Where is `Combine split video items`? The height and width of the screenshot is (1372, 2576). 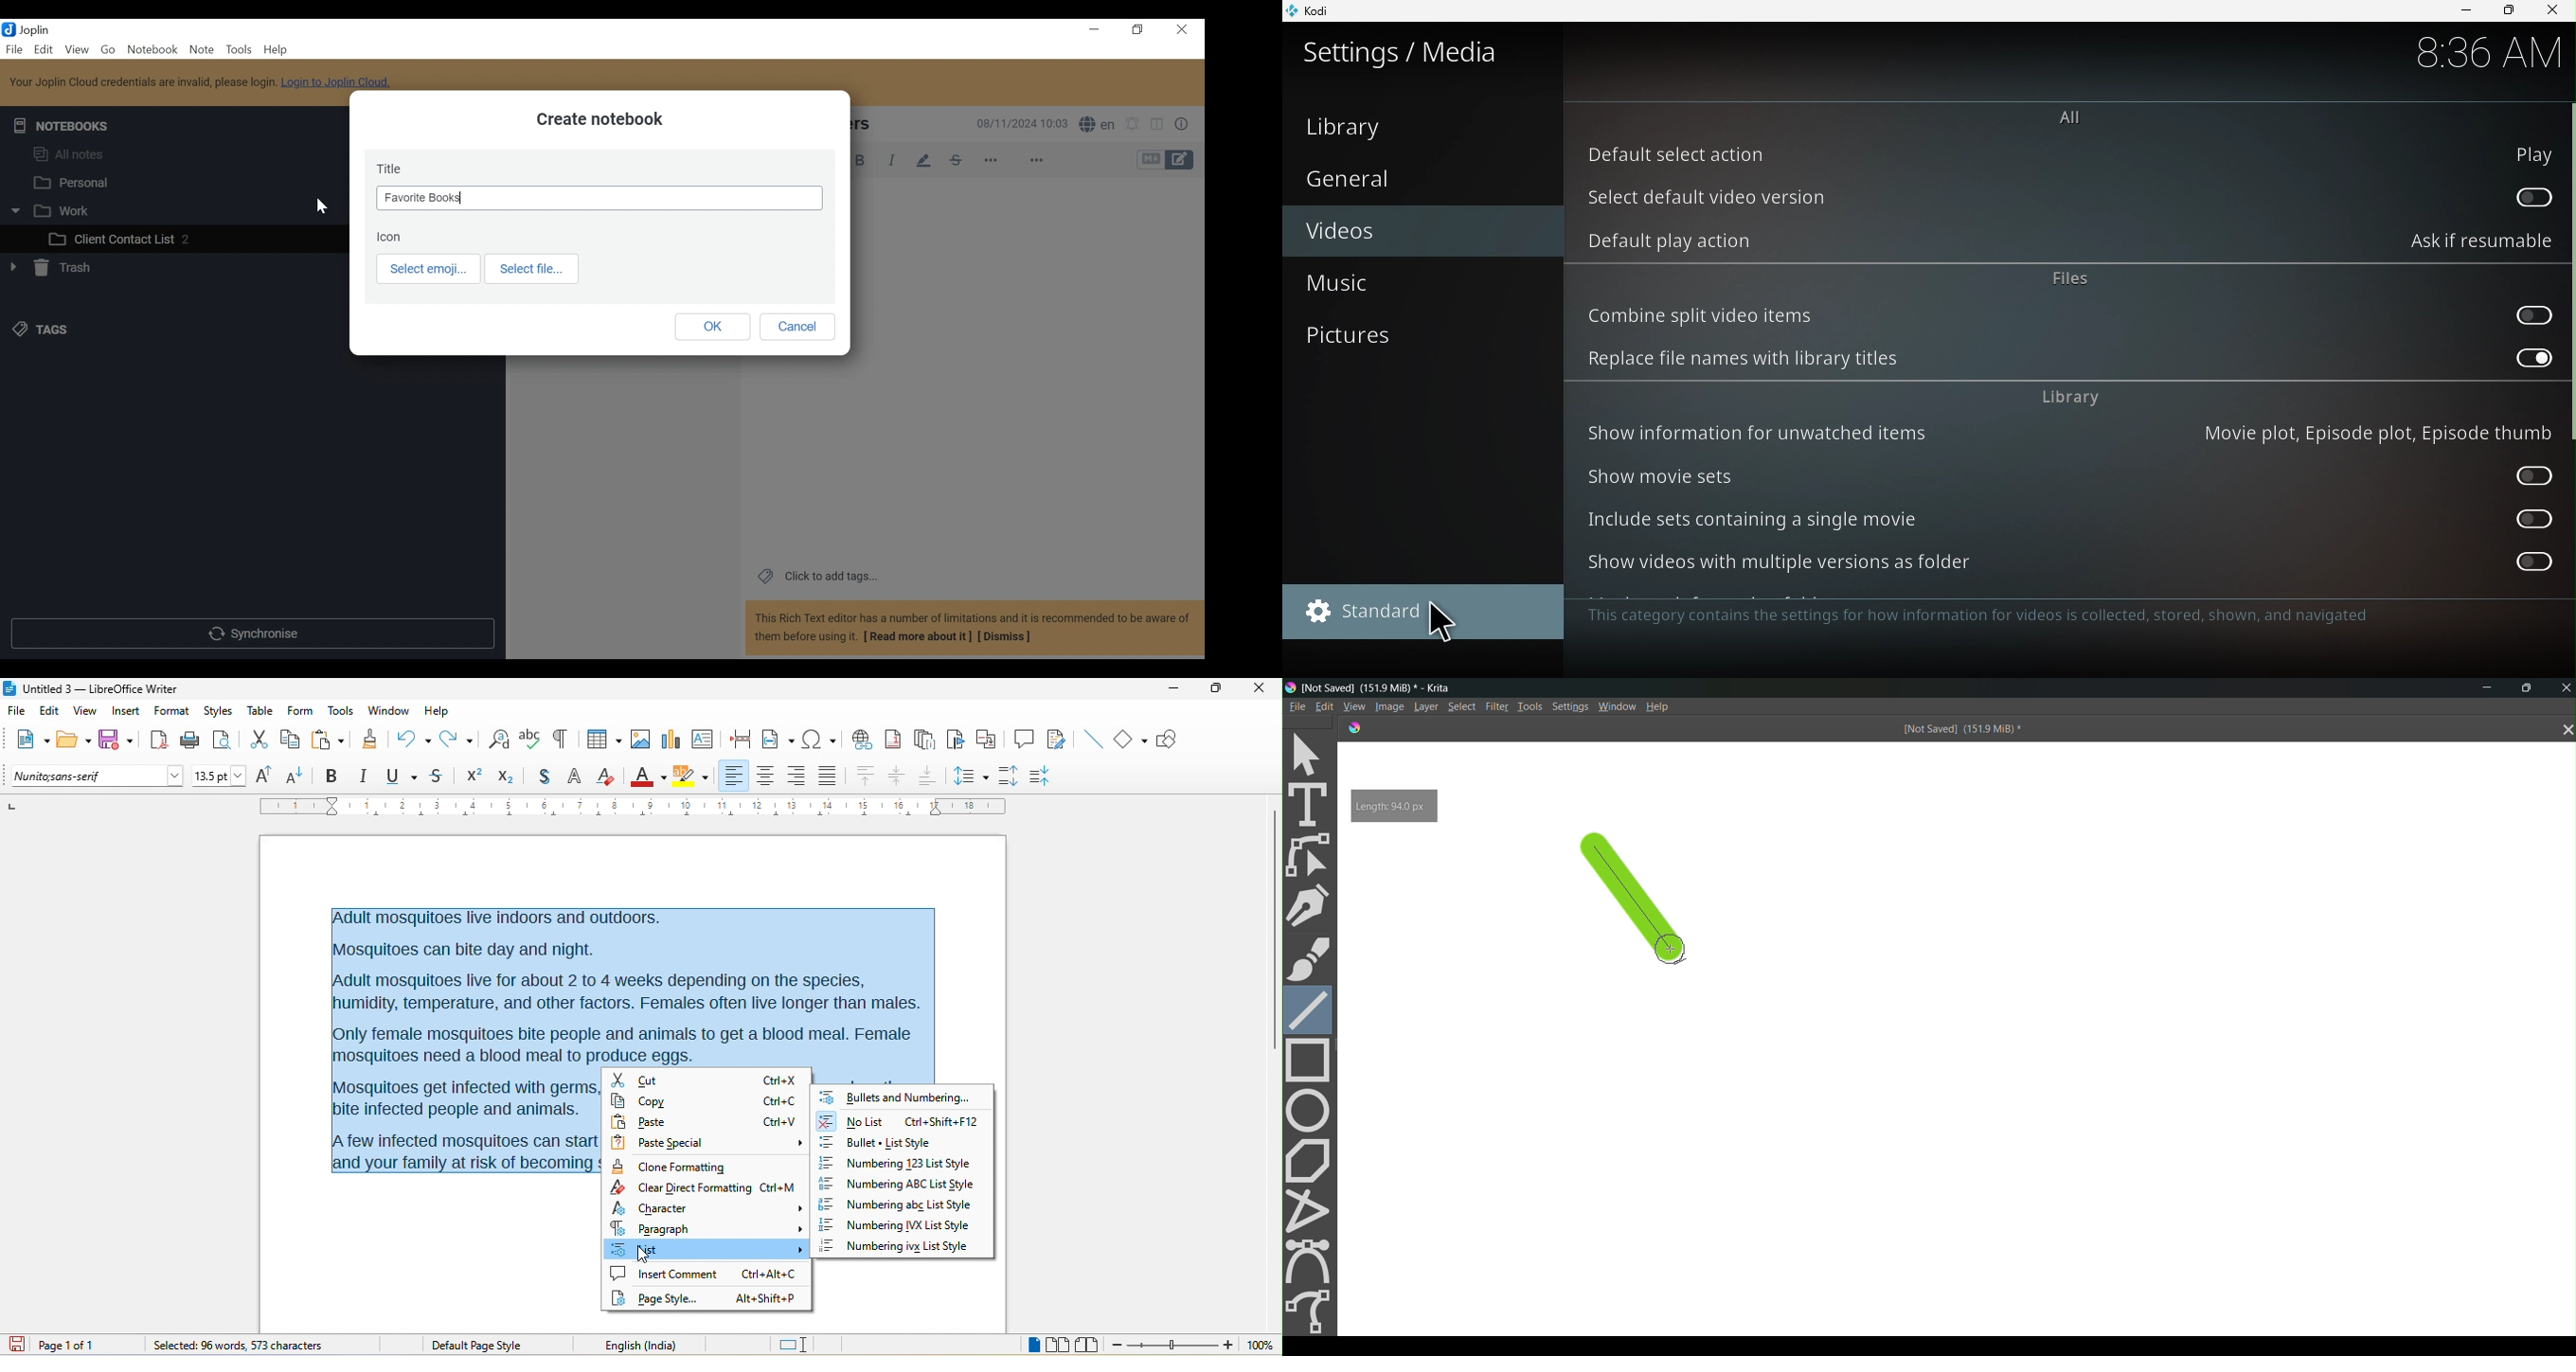
Combine split video items is located at coordinates (2066, 313).